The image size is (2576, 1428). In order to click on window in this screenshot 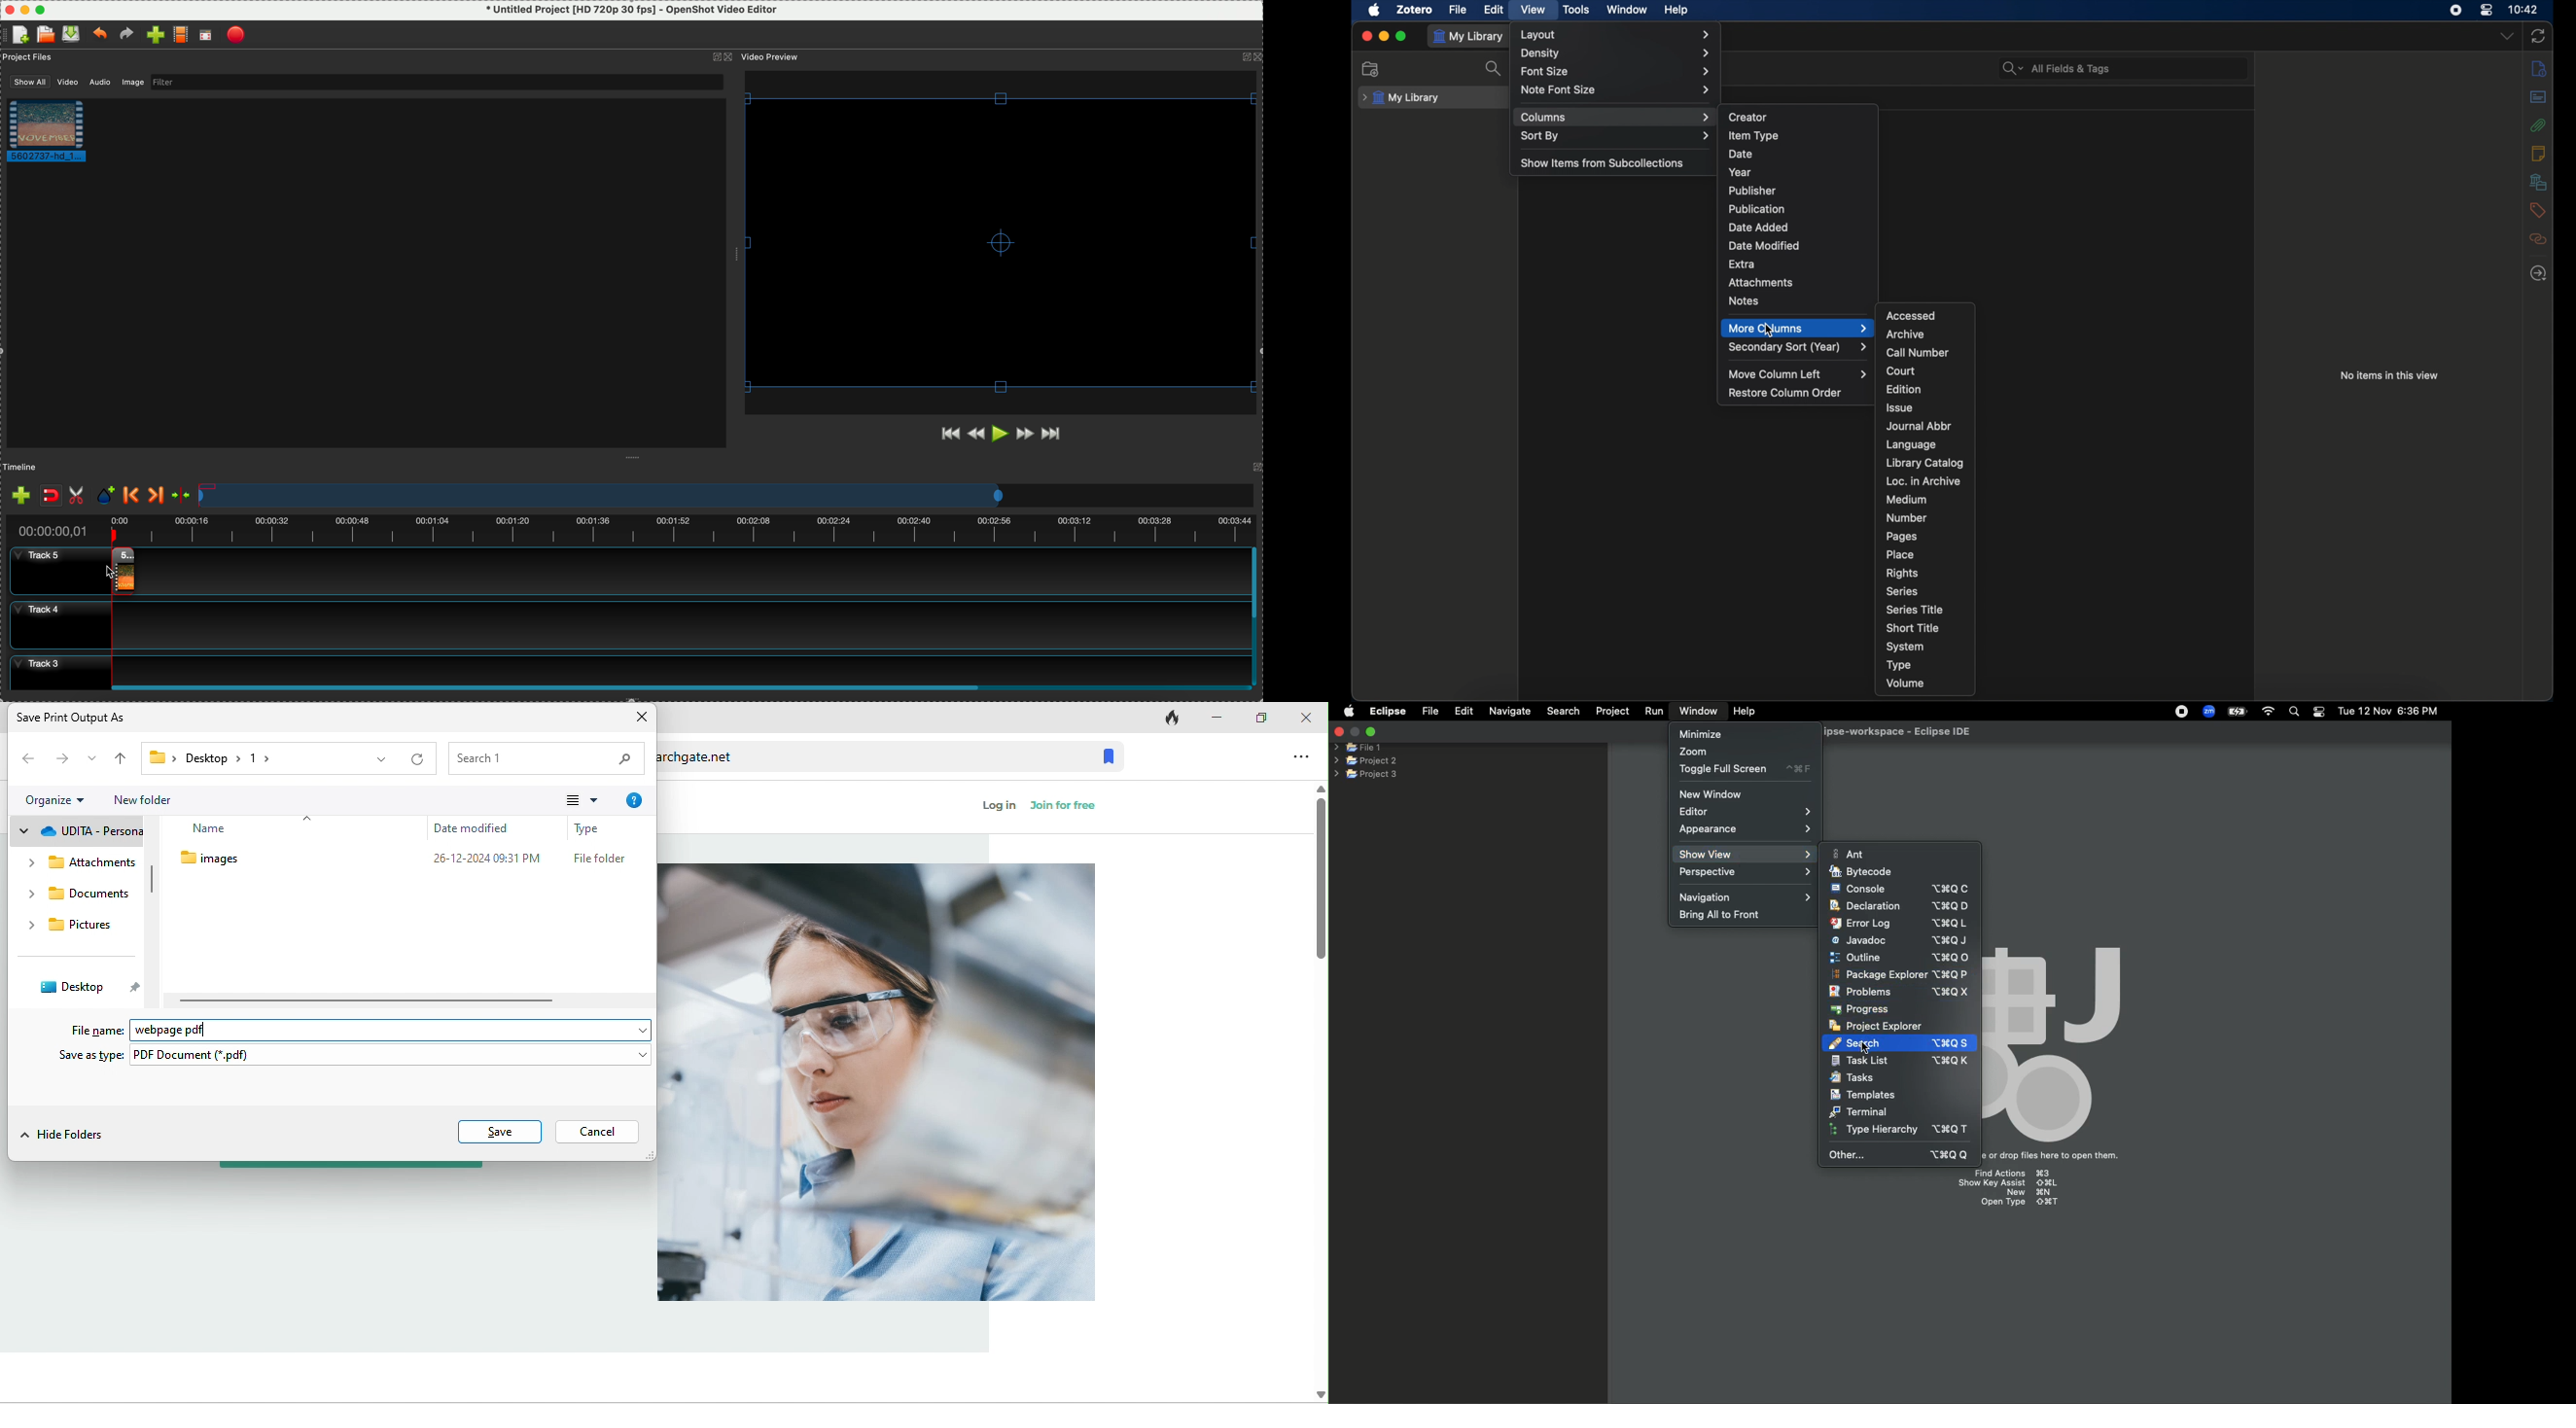, I will do `click(1626, 9)`.